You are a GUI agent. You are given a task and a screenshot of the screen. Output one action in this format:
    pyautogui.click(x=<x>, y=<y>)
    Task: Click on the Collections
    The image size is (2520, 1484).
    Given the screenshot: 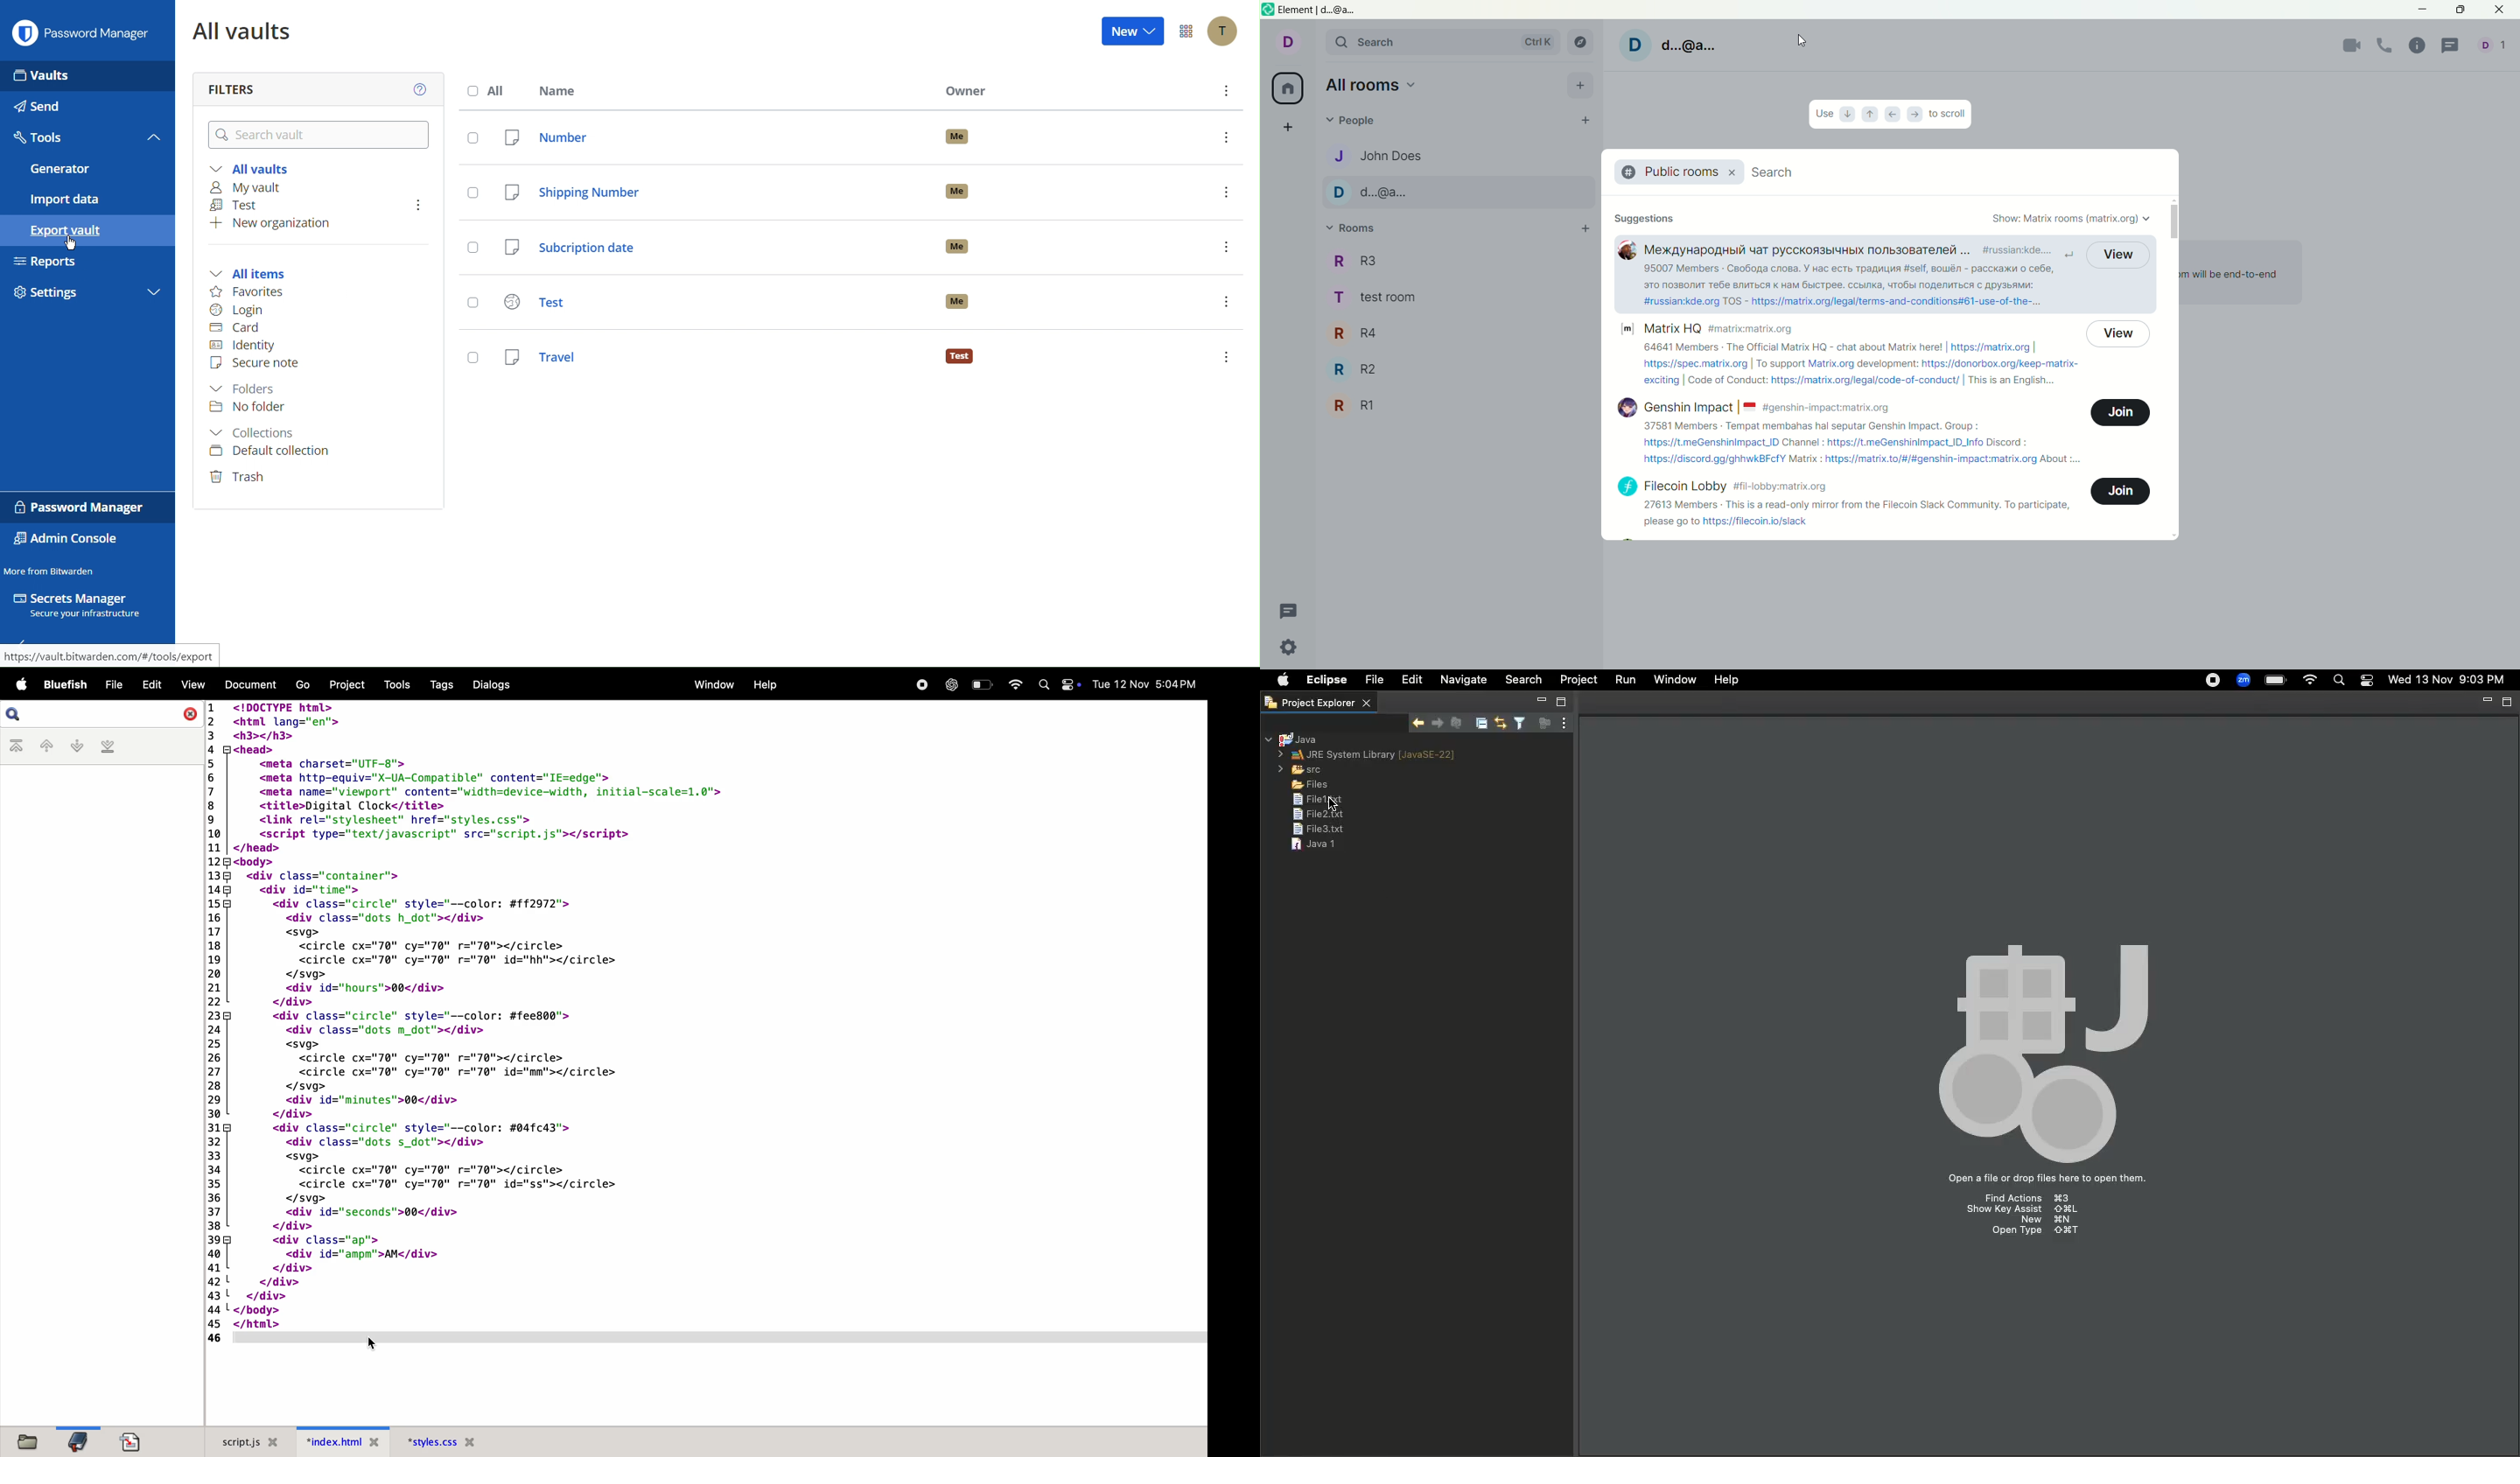 What is the action you would take?
    pyautogui.click(x=256, y=433)
    